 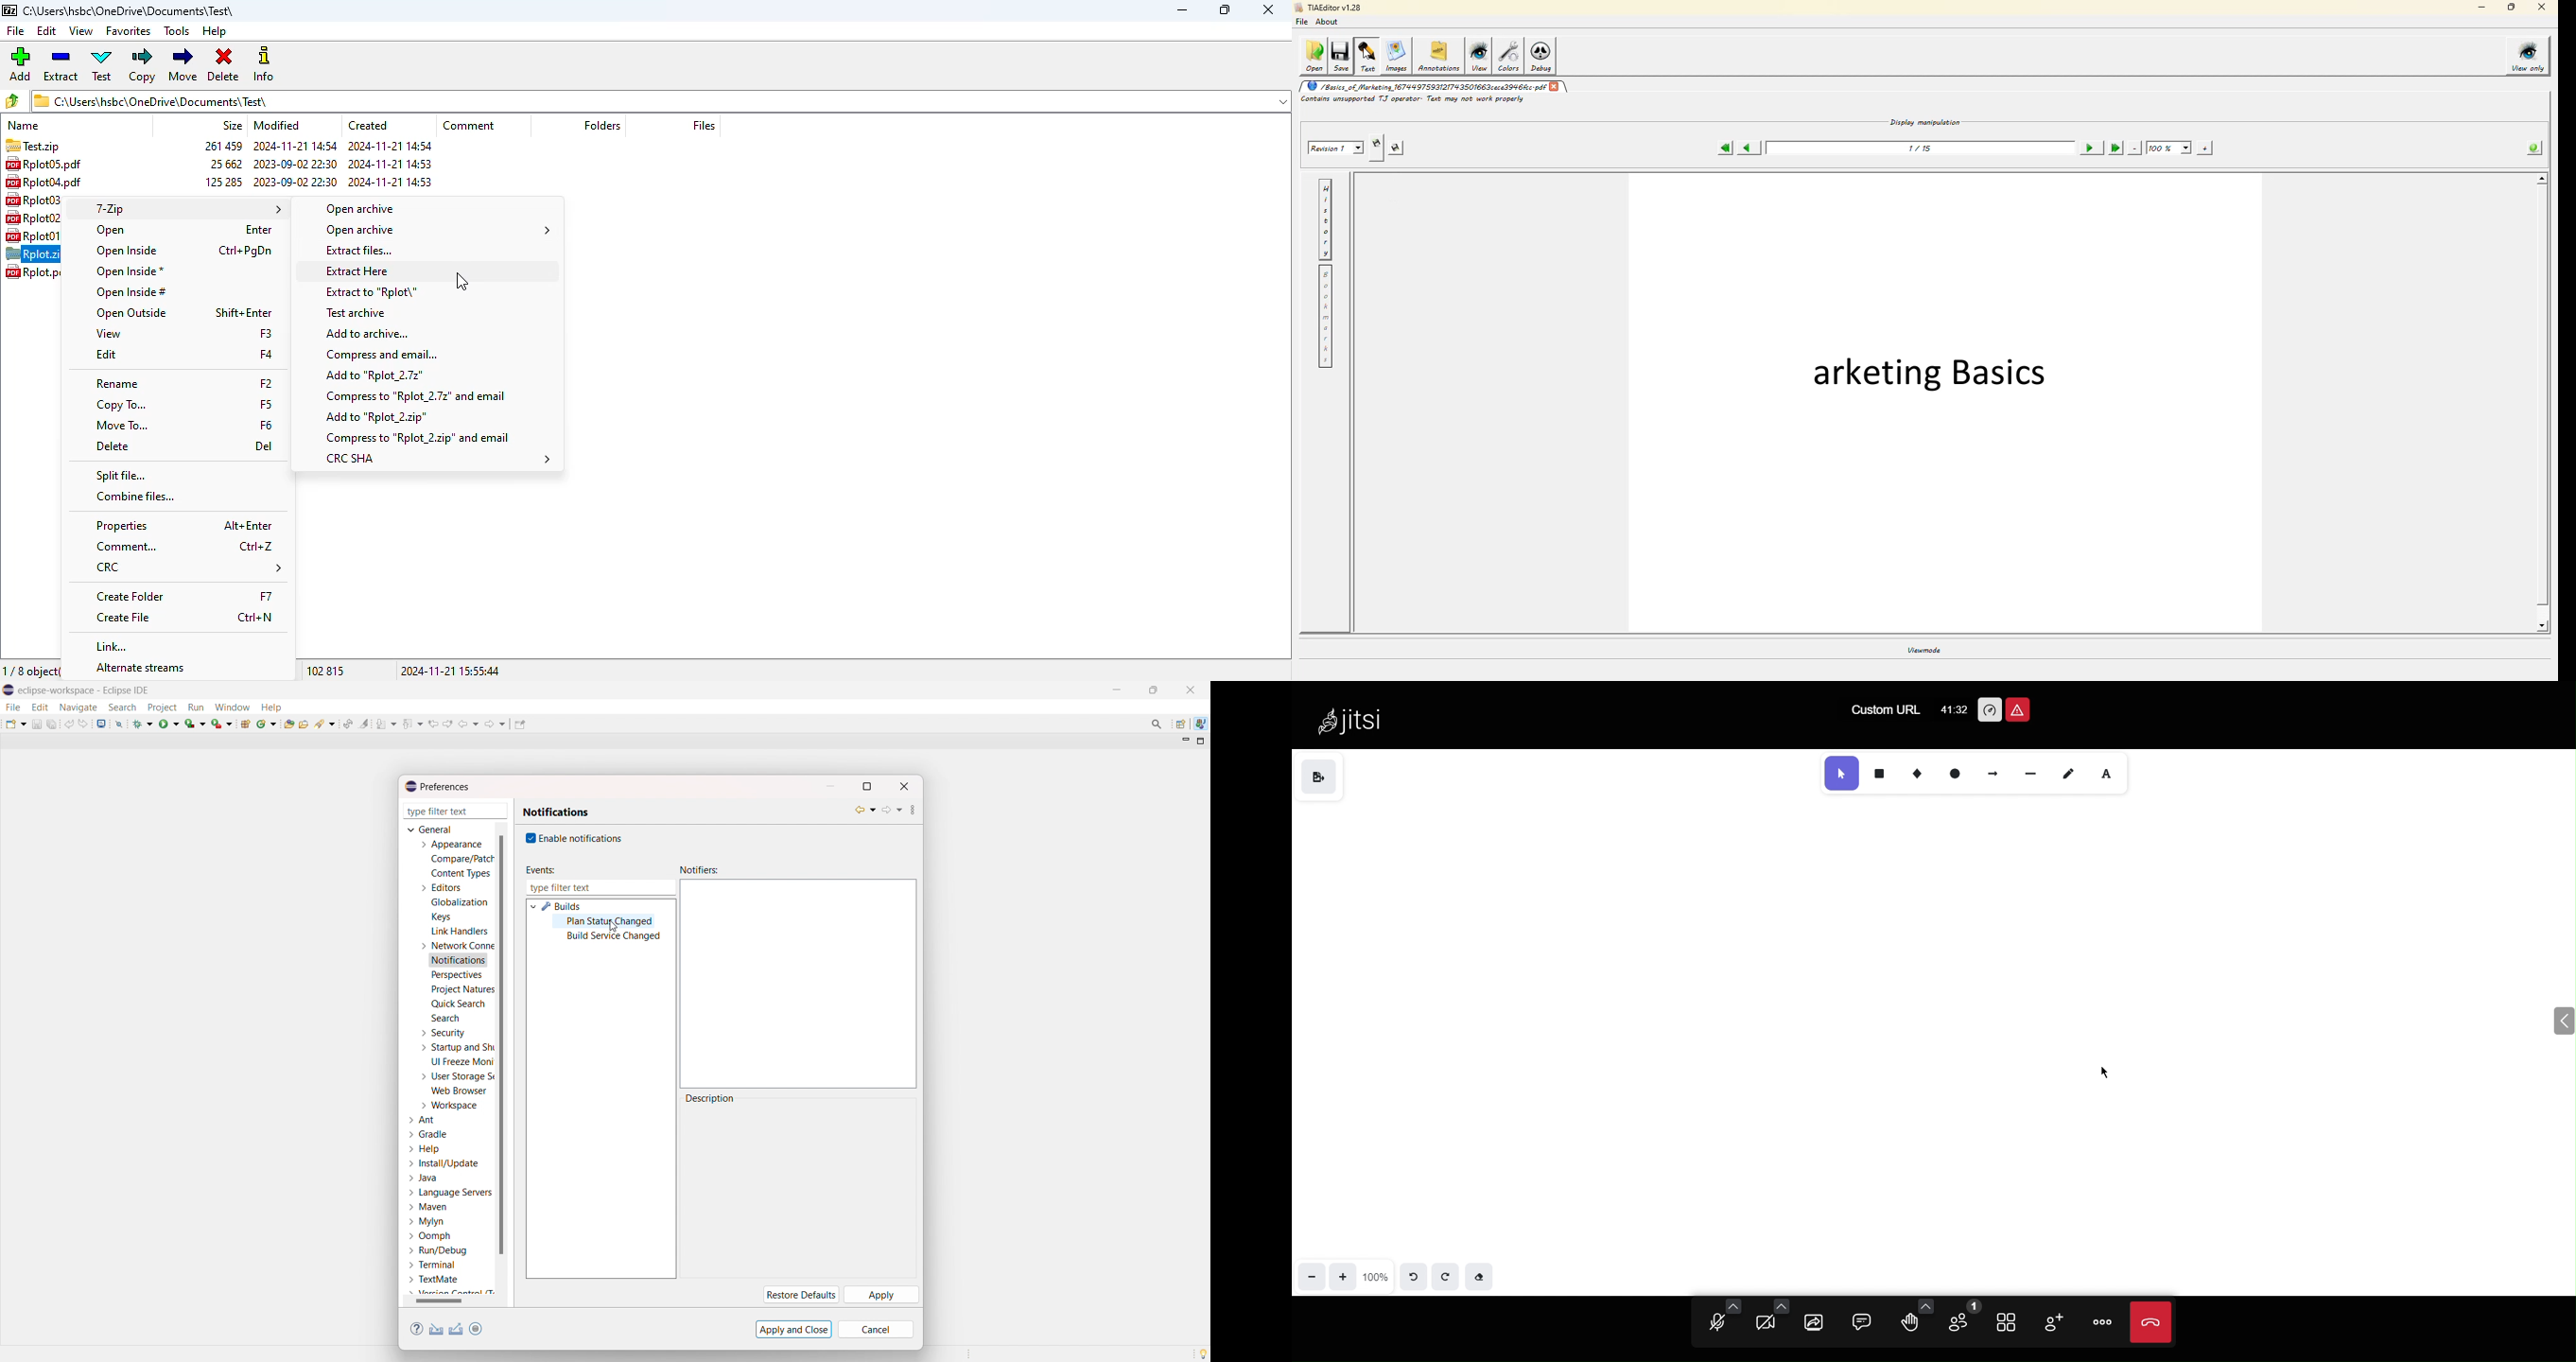 What do you see at coordinates (221, 165) in the screenshot?
I see `size` at bounding box center [221, 165].